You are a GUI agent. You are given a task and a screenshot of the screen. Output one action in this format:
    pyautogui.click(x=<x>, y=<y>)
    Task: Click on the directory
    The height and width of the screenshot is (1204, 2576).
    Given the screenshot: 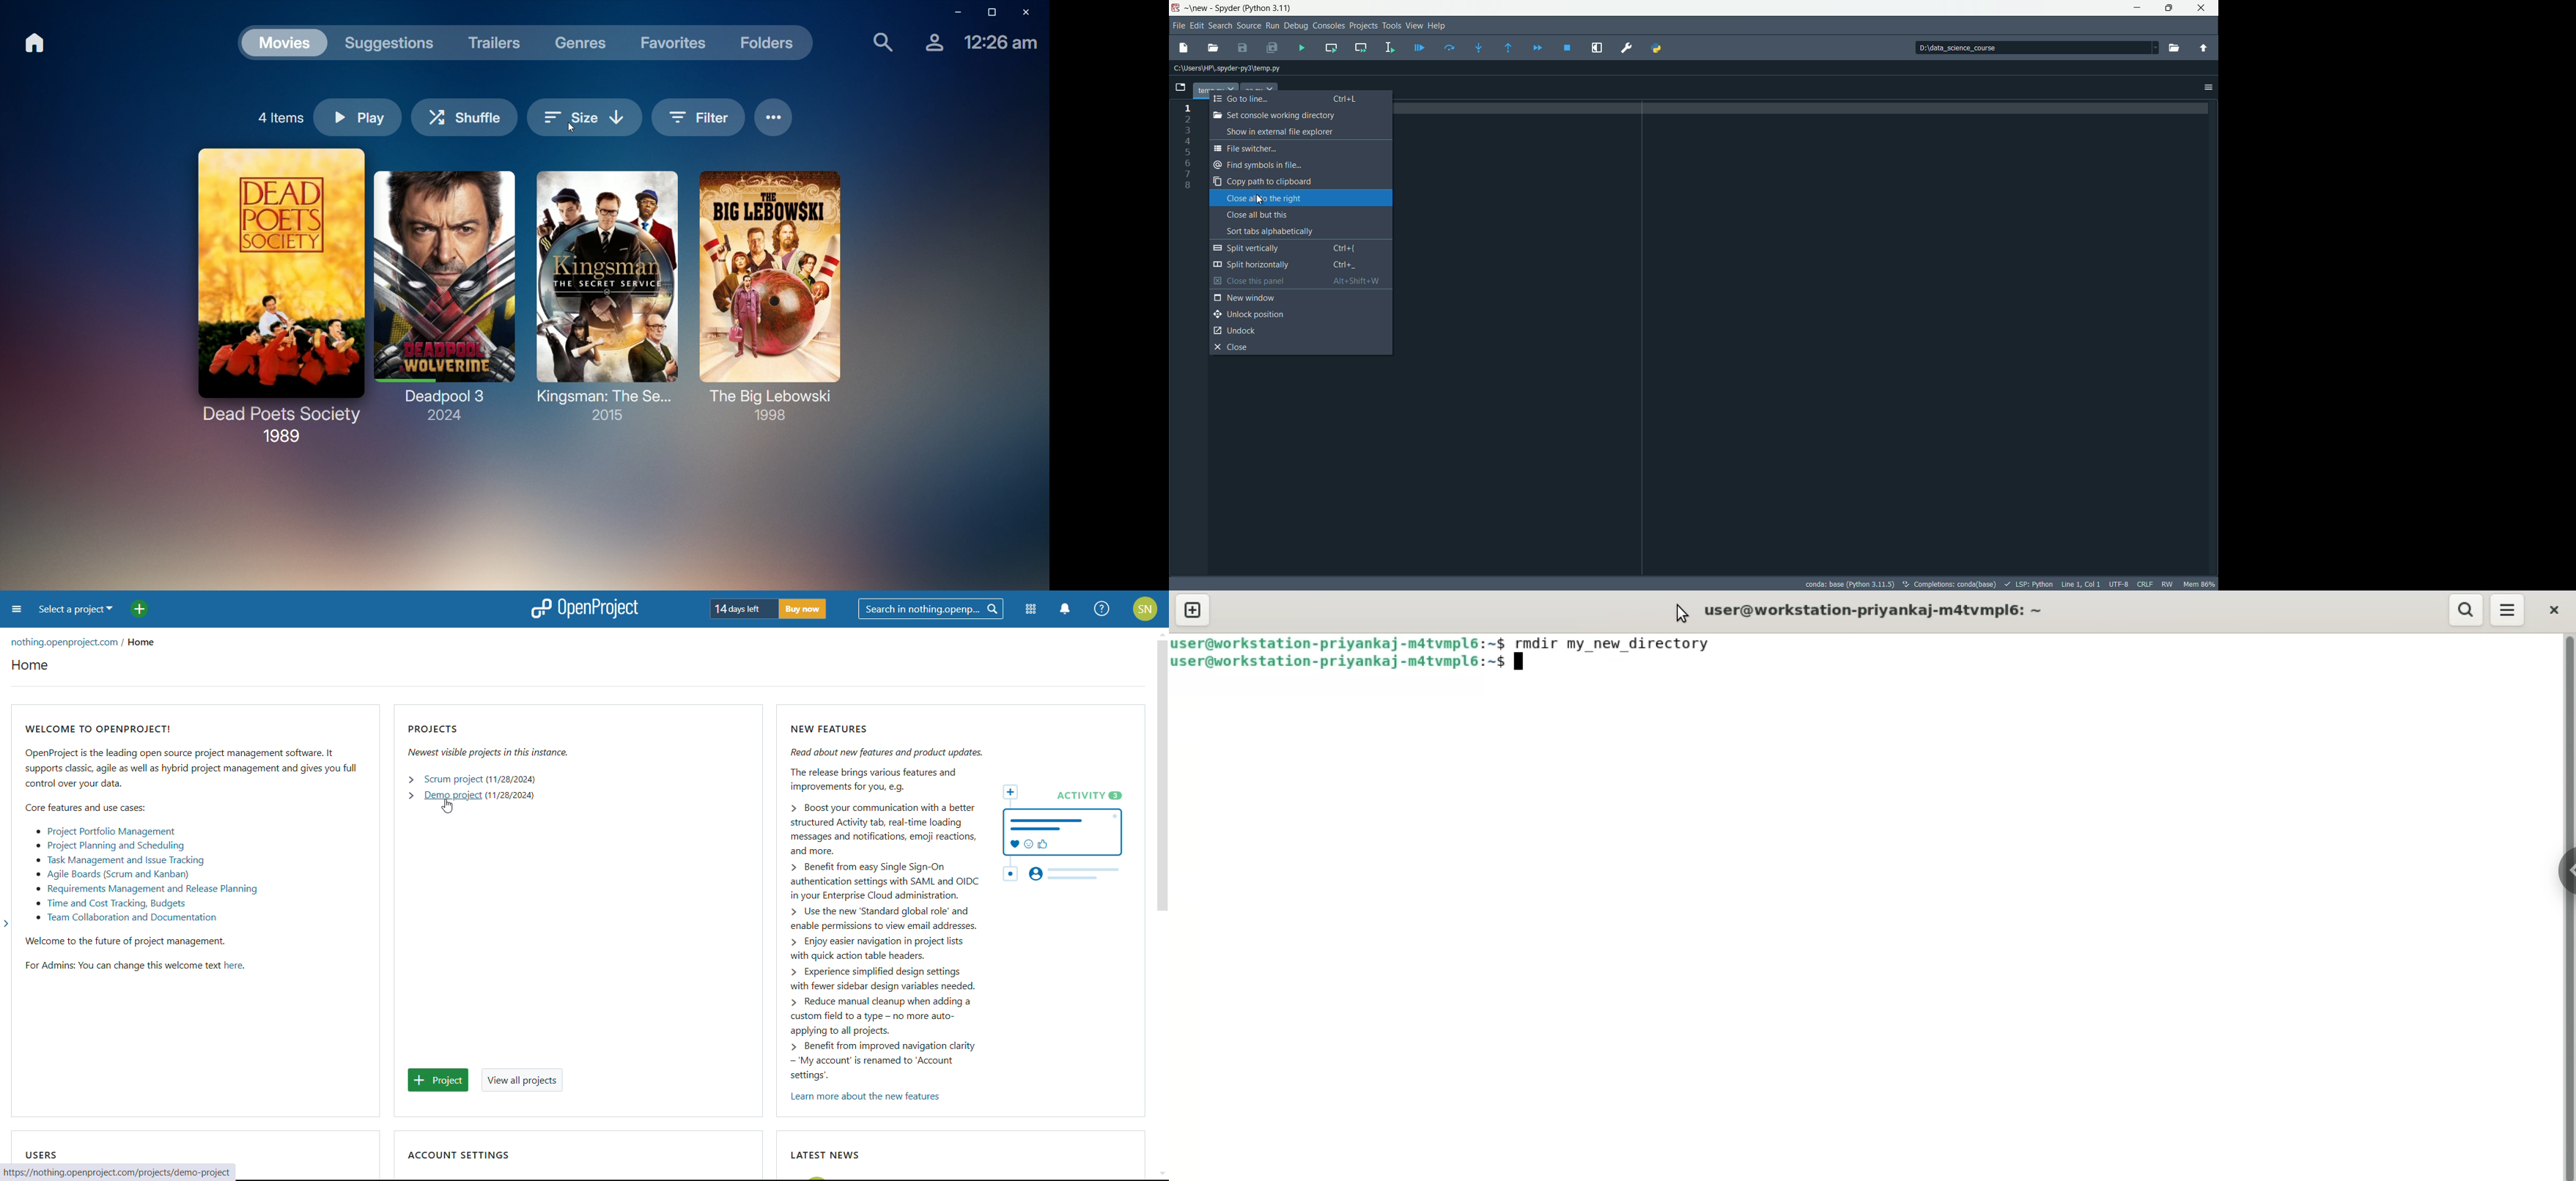 What is the action you would take?
    pyautogui.click(x=1235, y=68)
    